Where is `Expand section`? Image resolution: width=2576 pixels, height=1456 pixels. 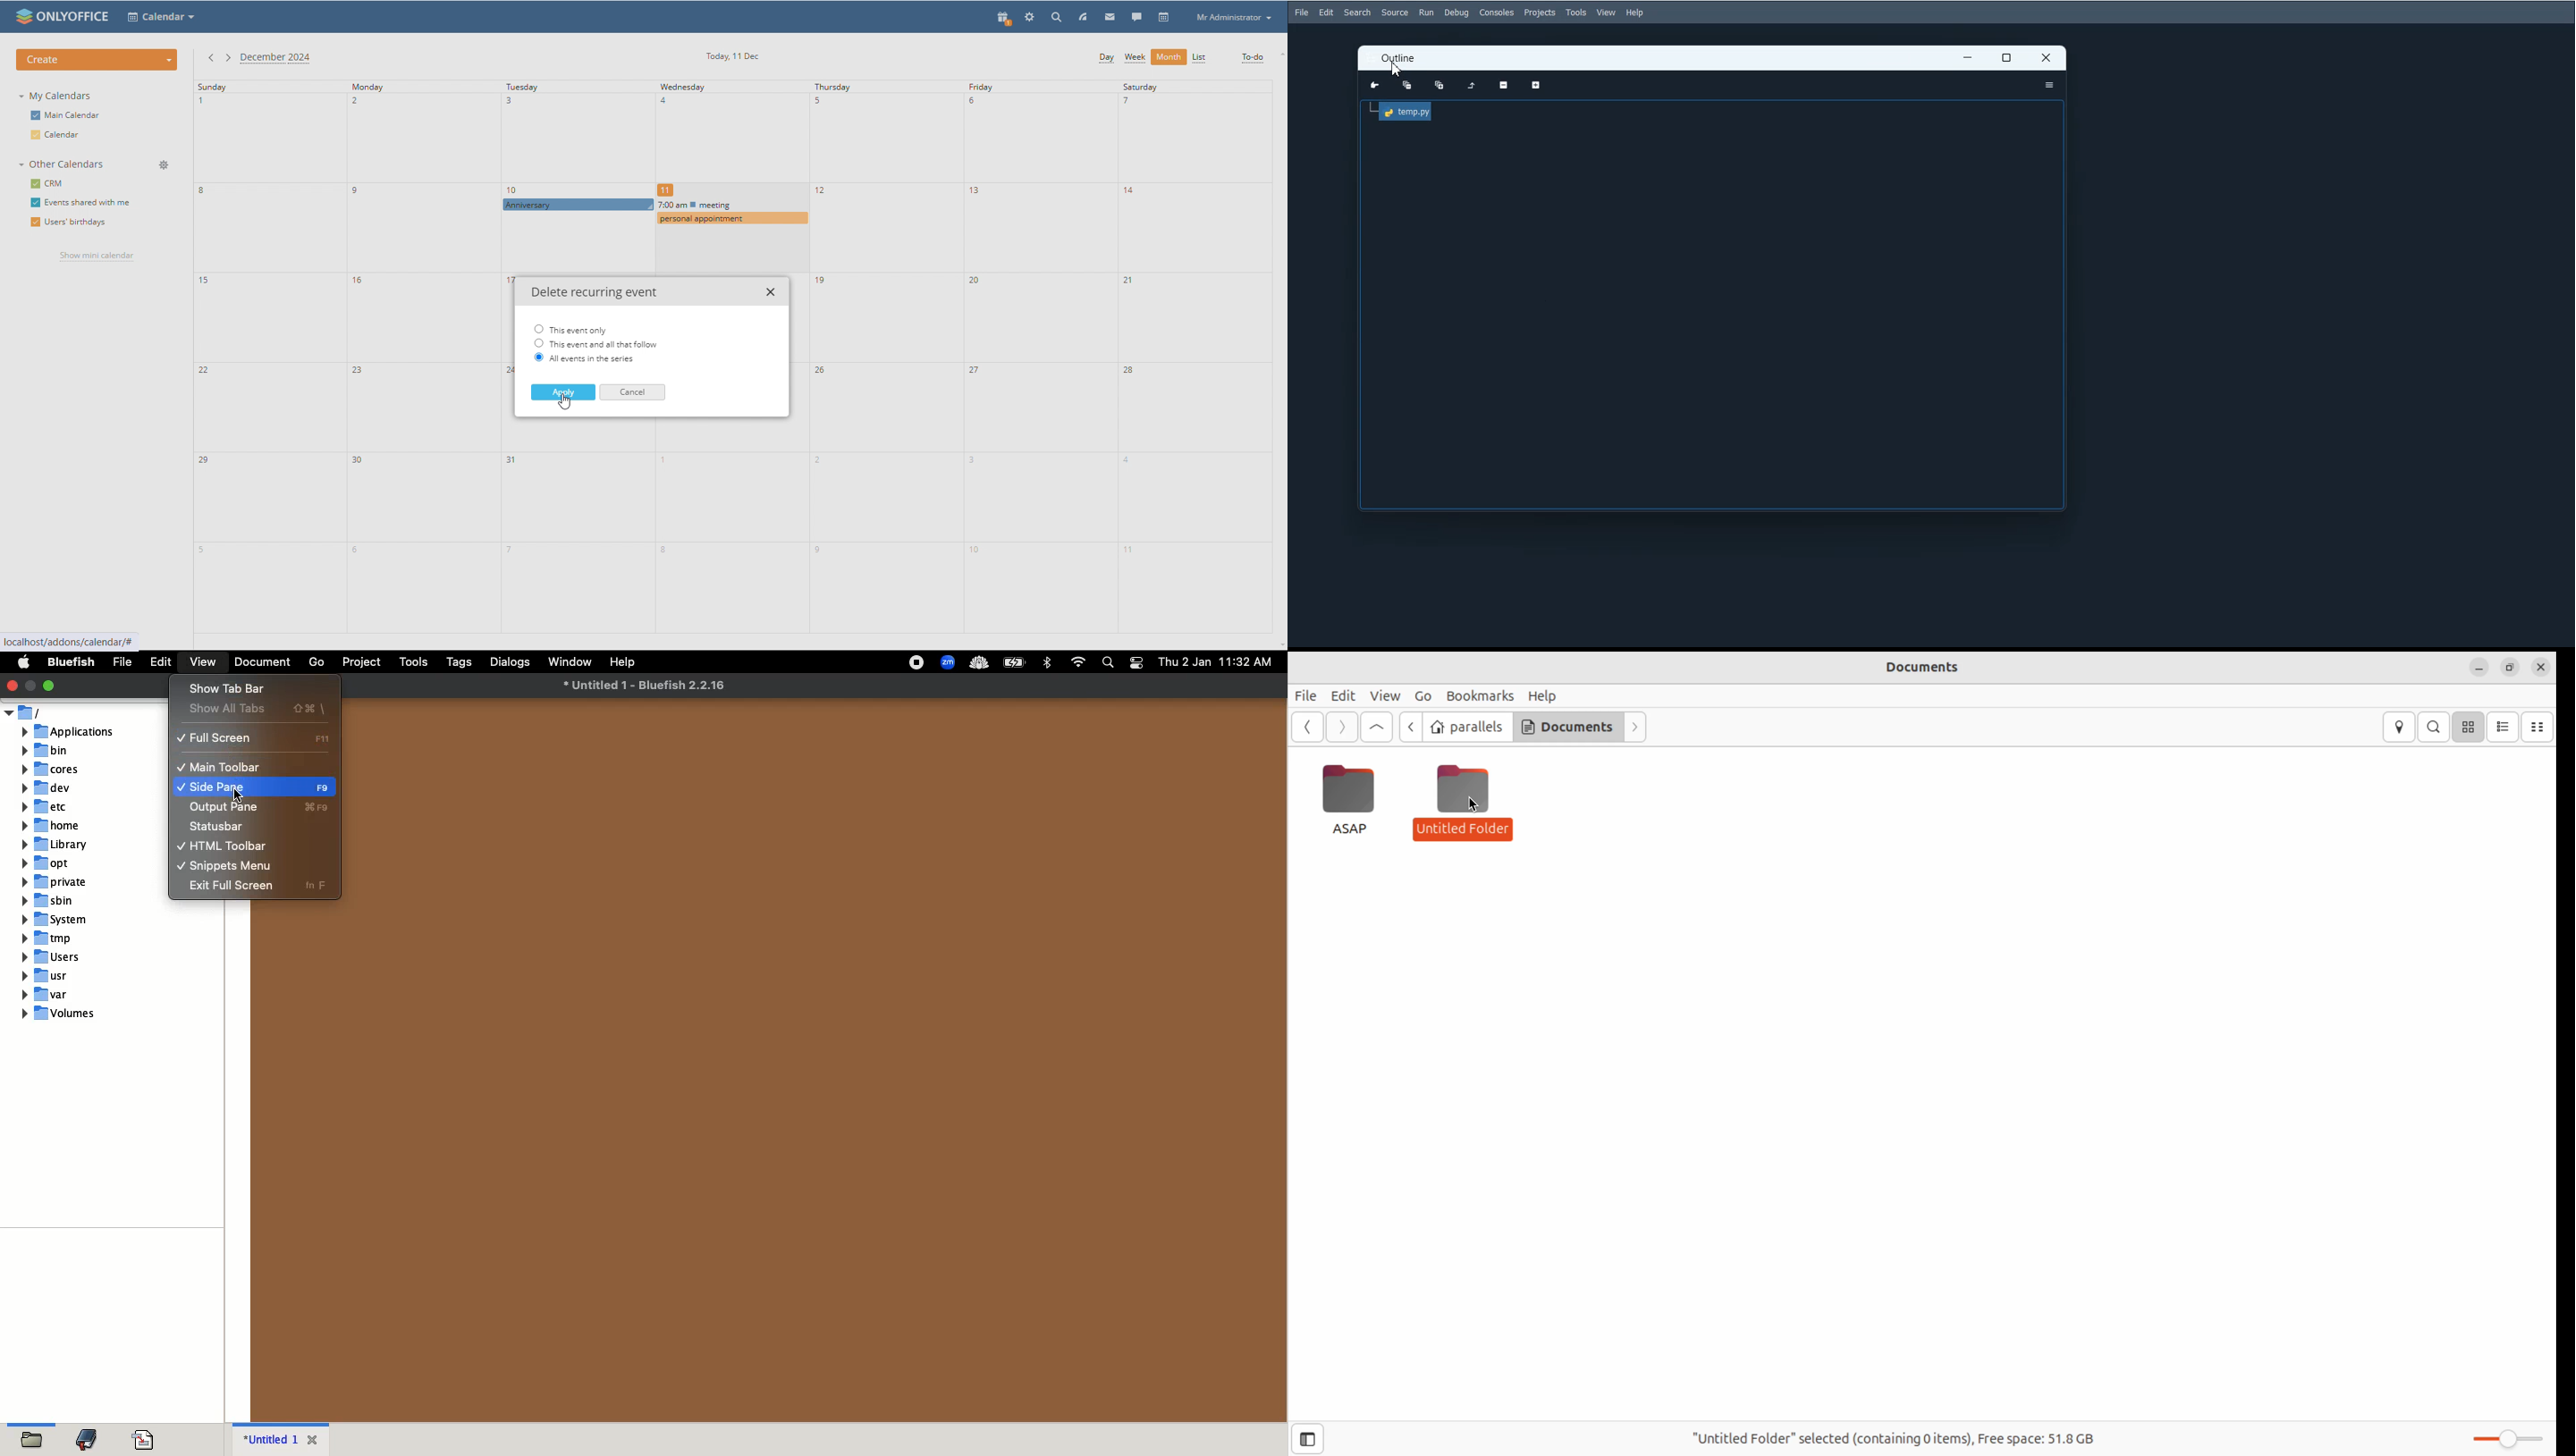
Expand section is located at coordinates (1534, 86).